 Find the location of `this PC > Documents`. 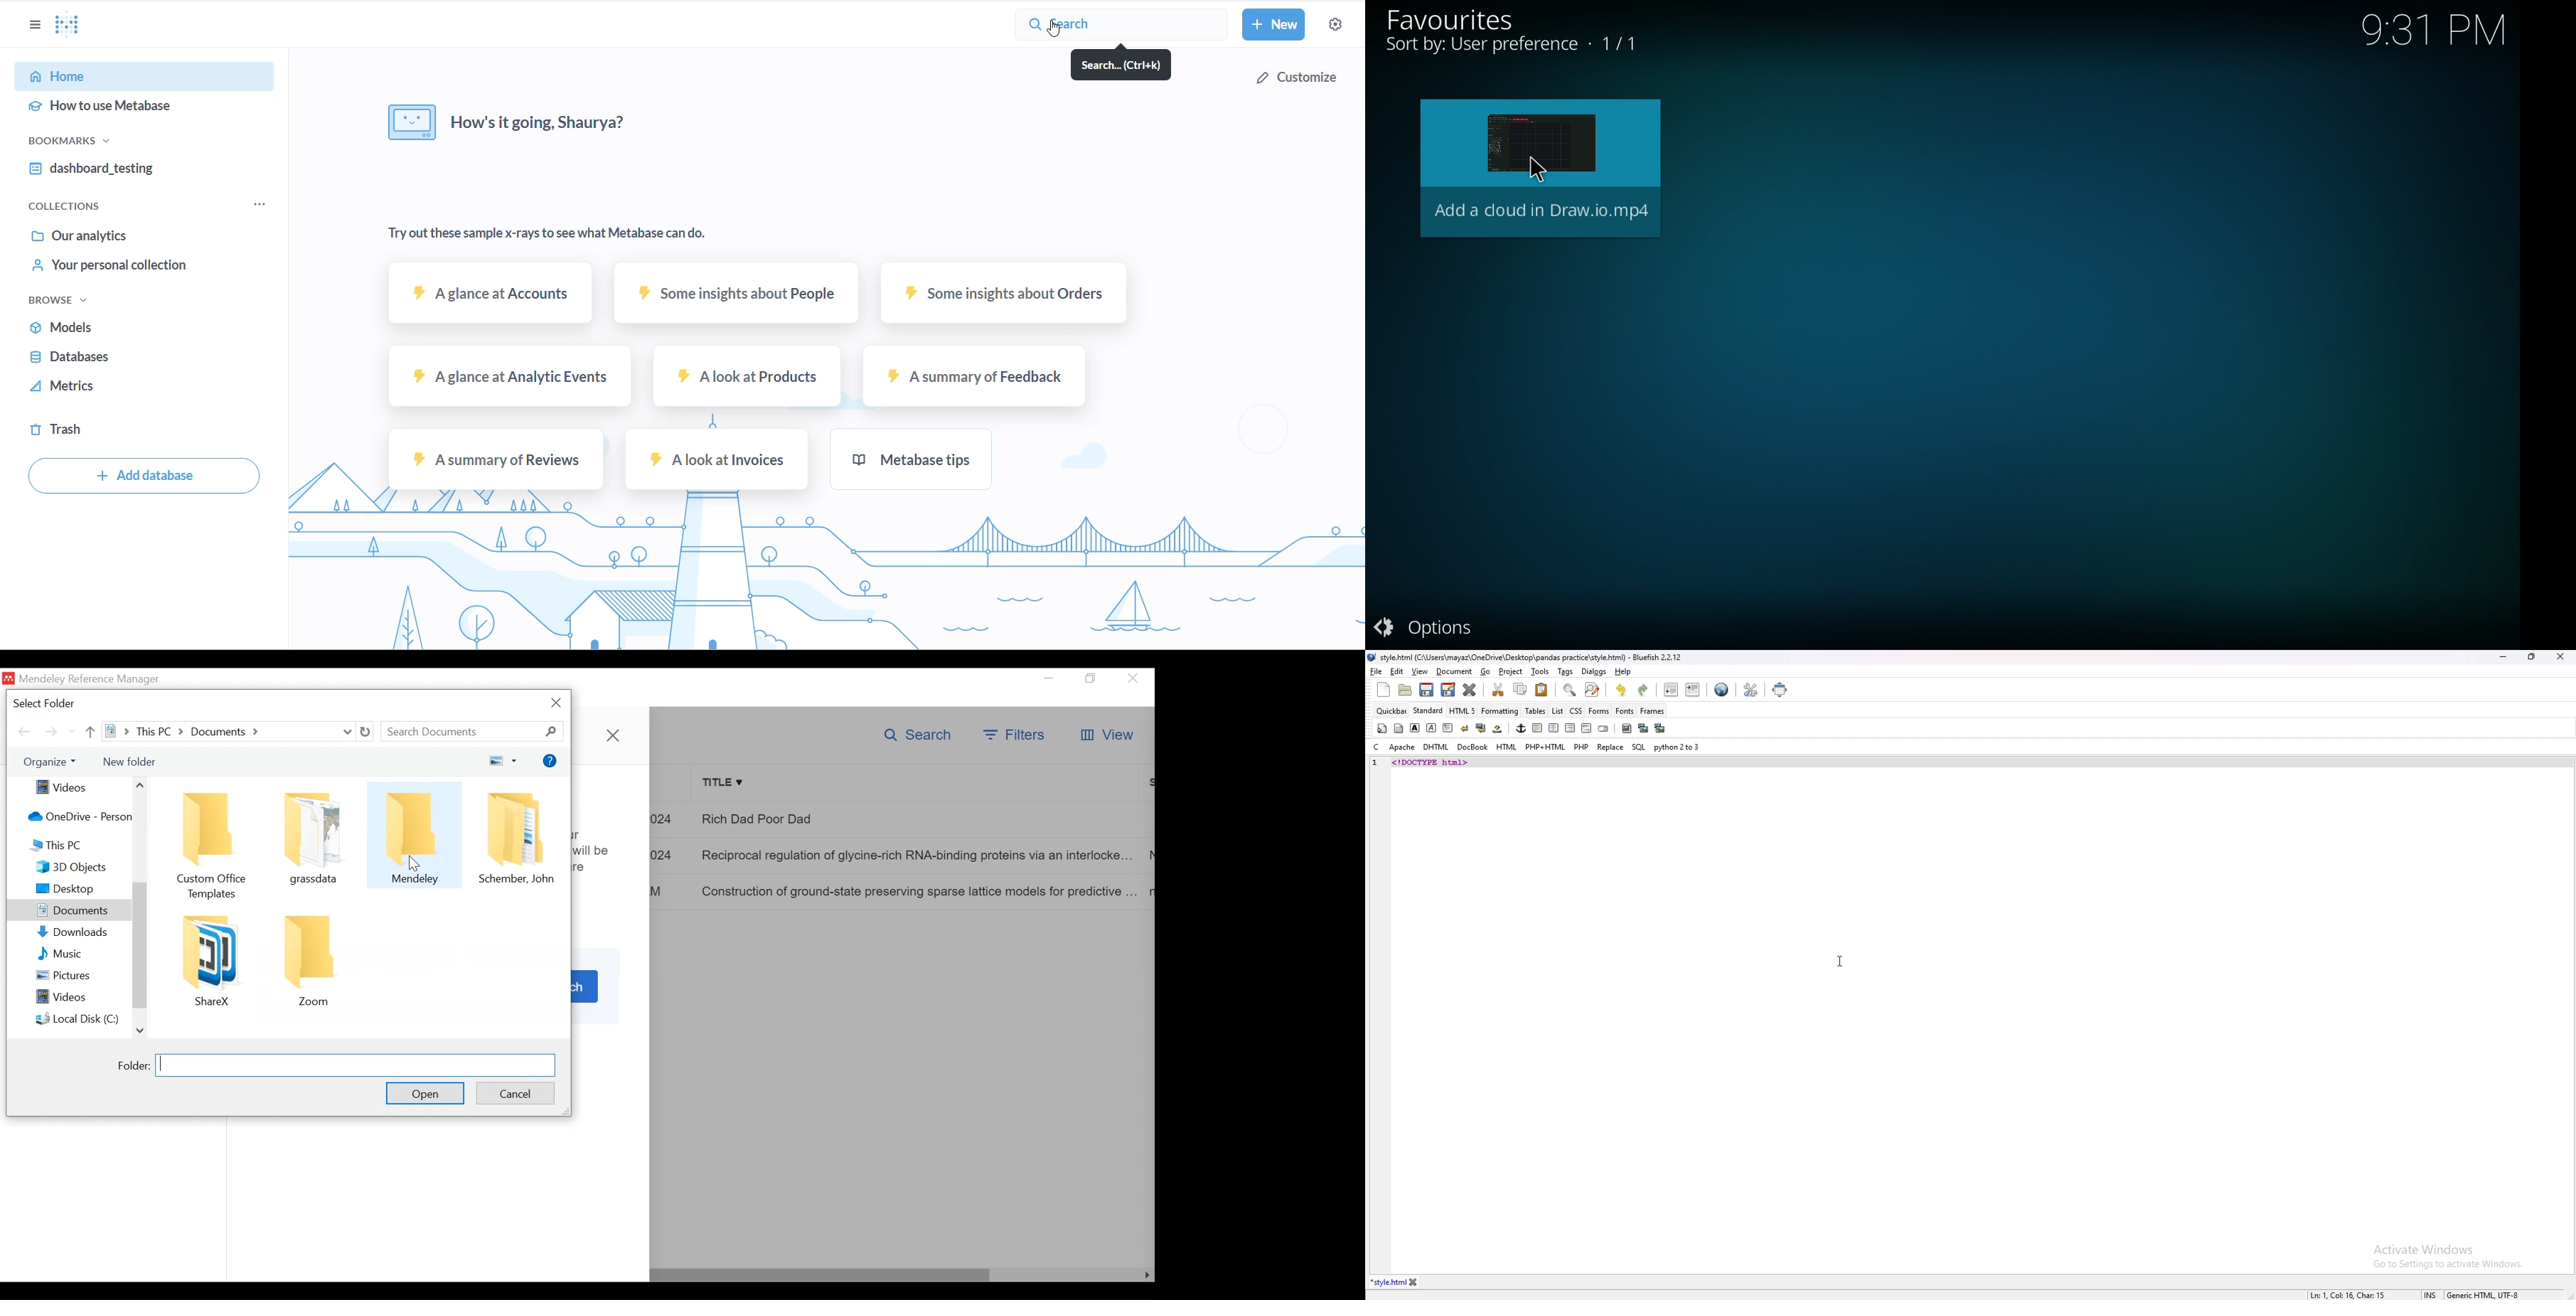

this PC > Documents is located at coordinates (229, 731).